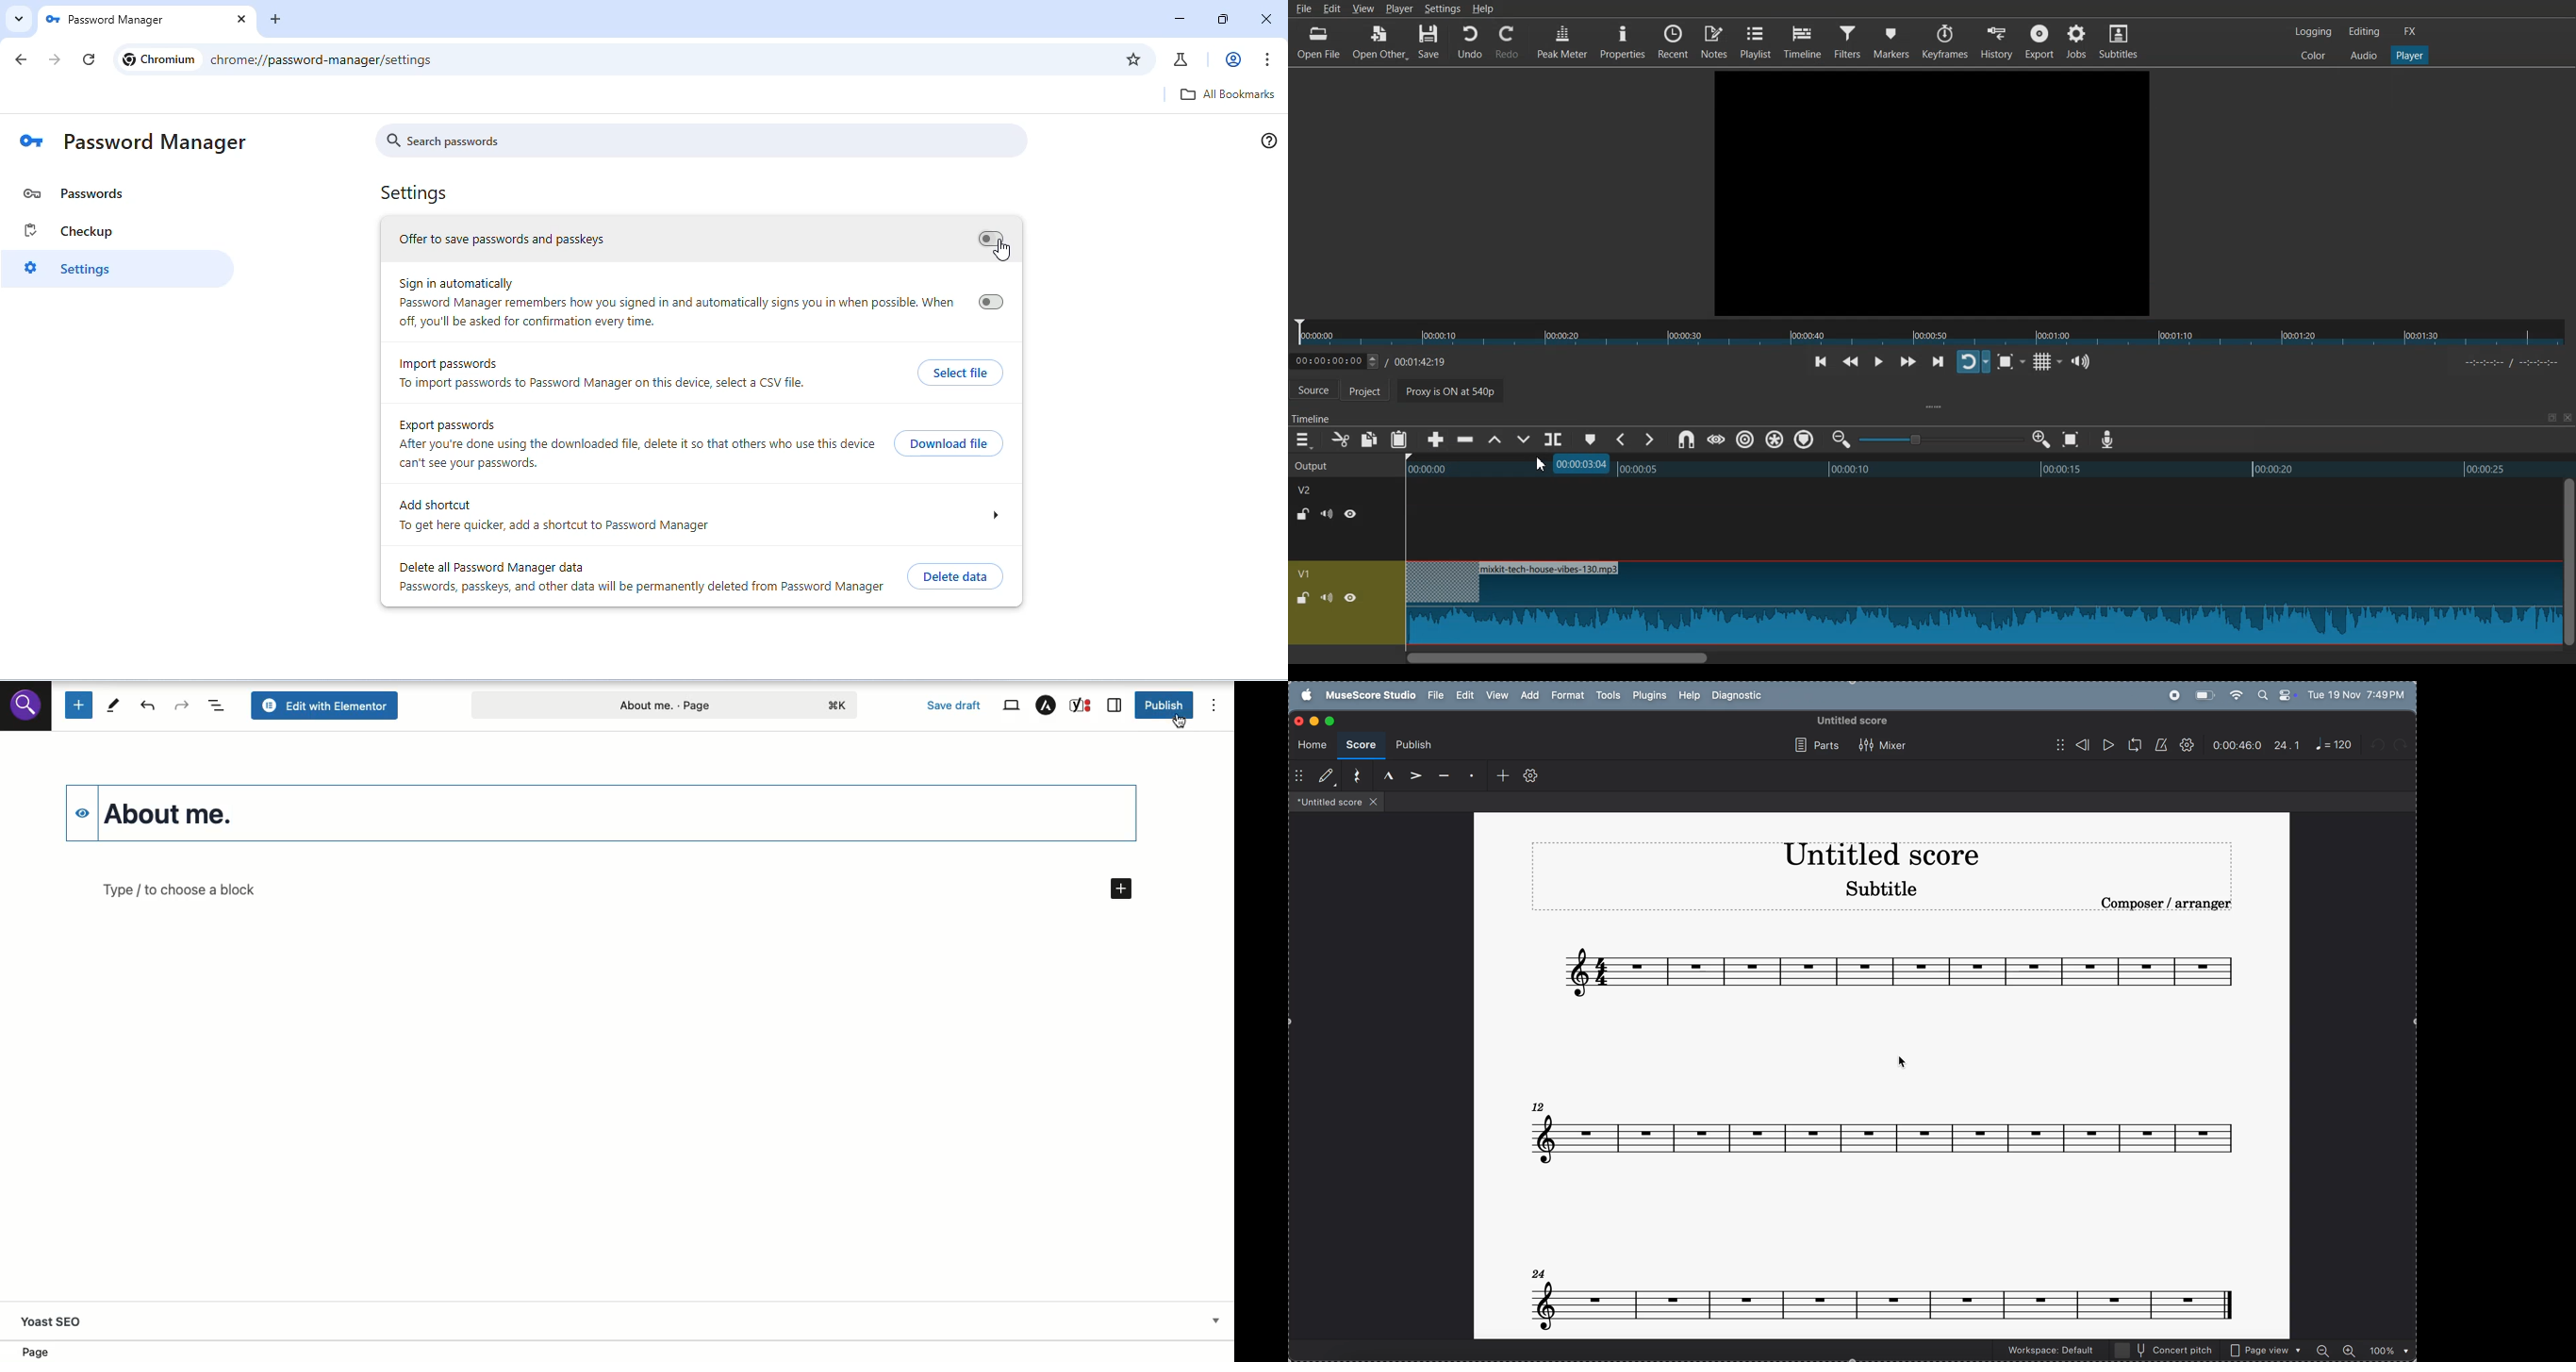 The image size is (2576, 1372). What do you see at coordinates (1384, 776) in the screenshot?
I see `marcato` at bounding box center [1384, 776].